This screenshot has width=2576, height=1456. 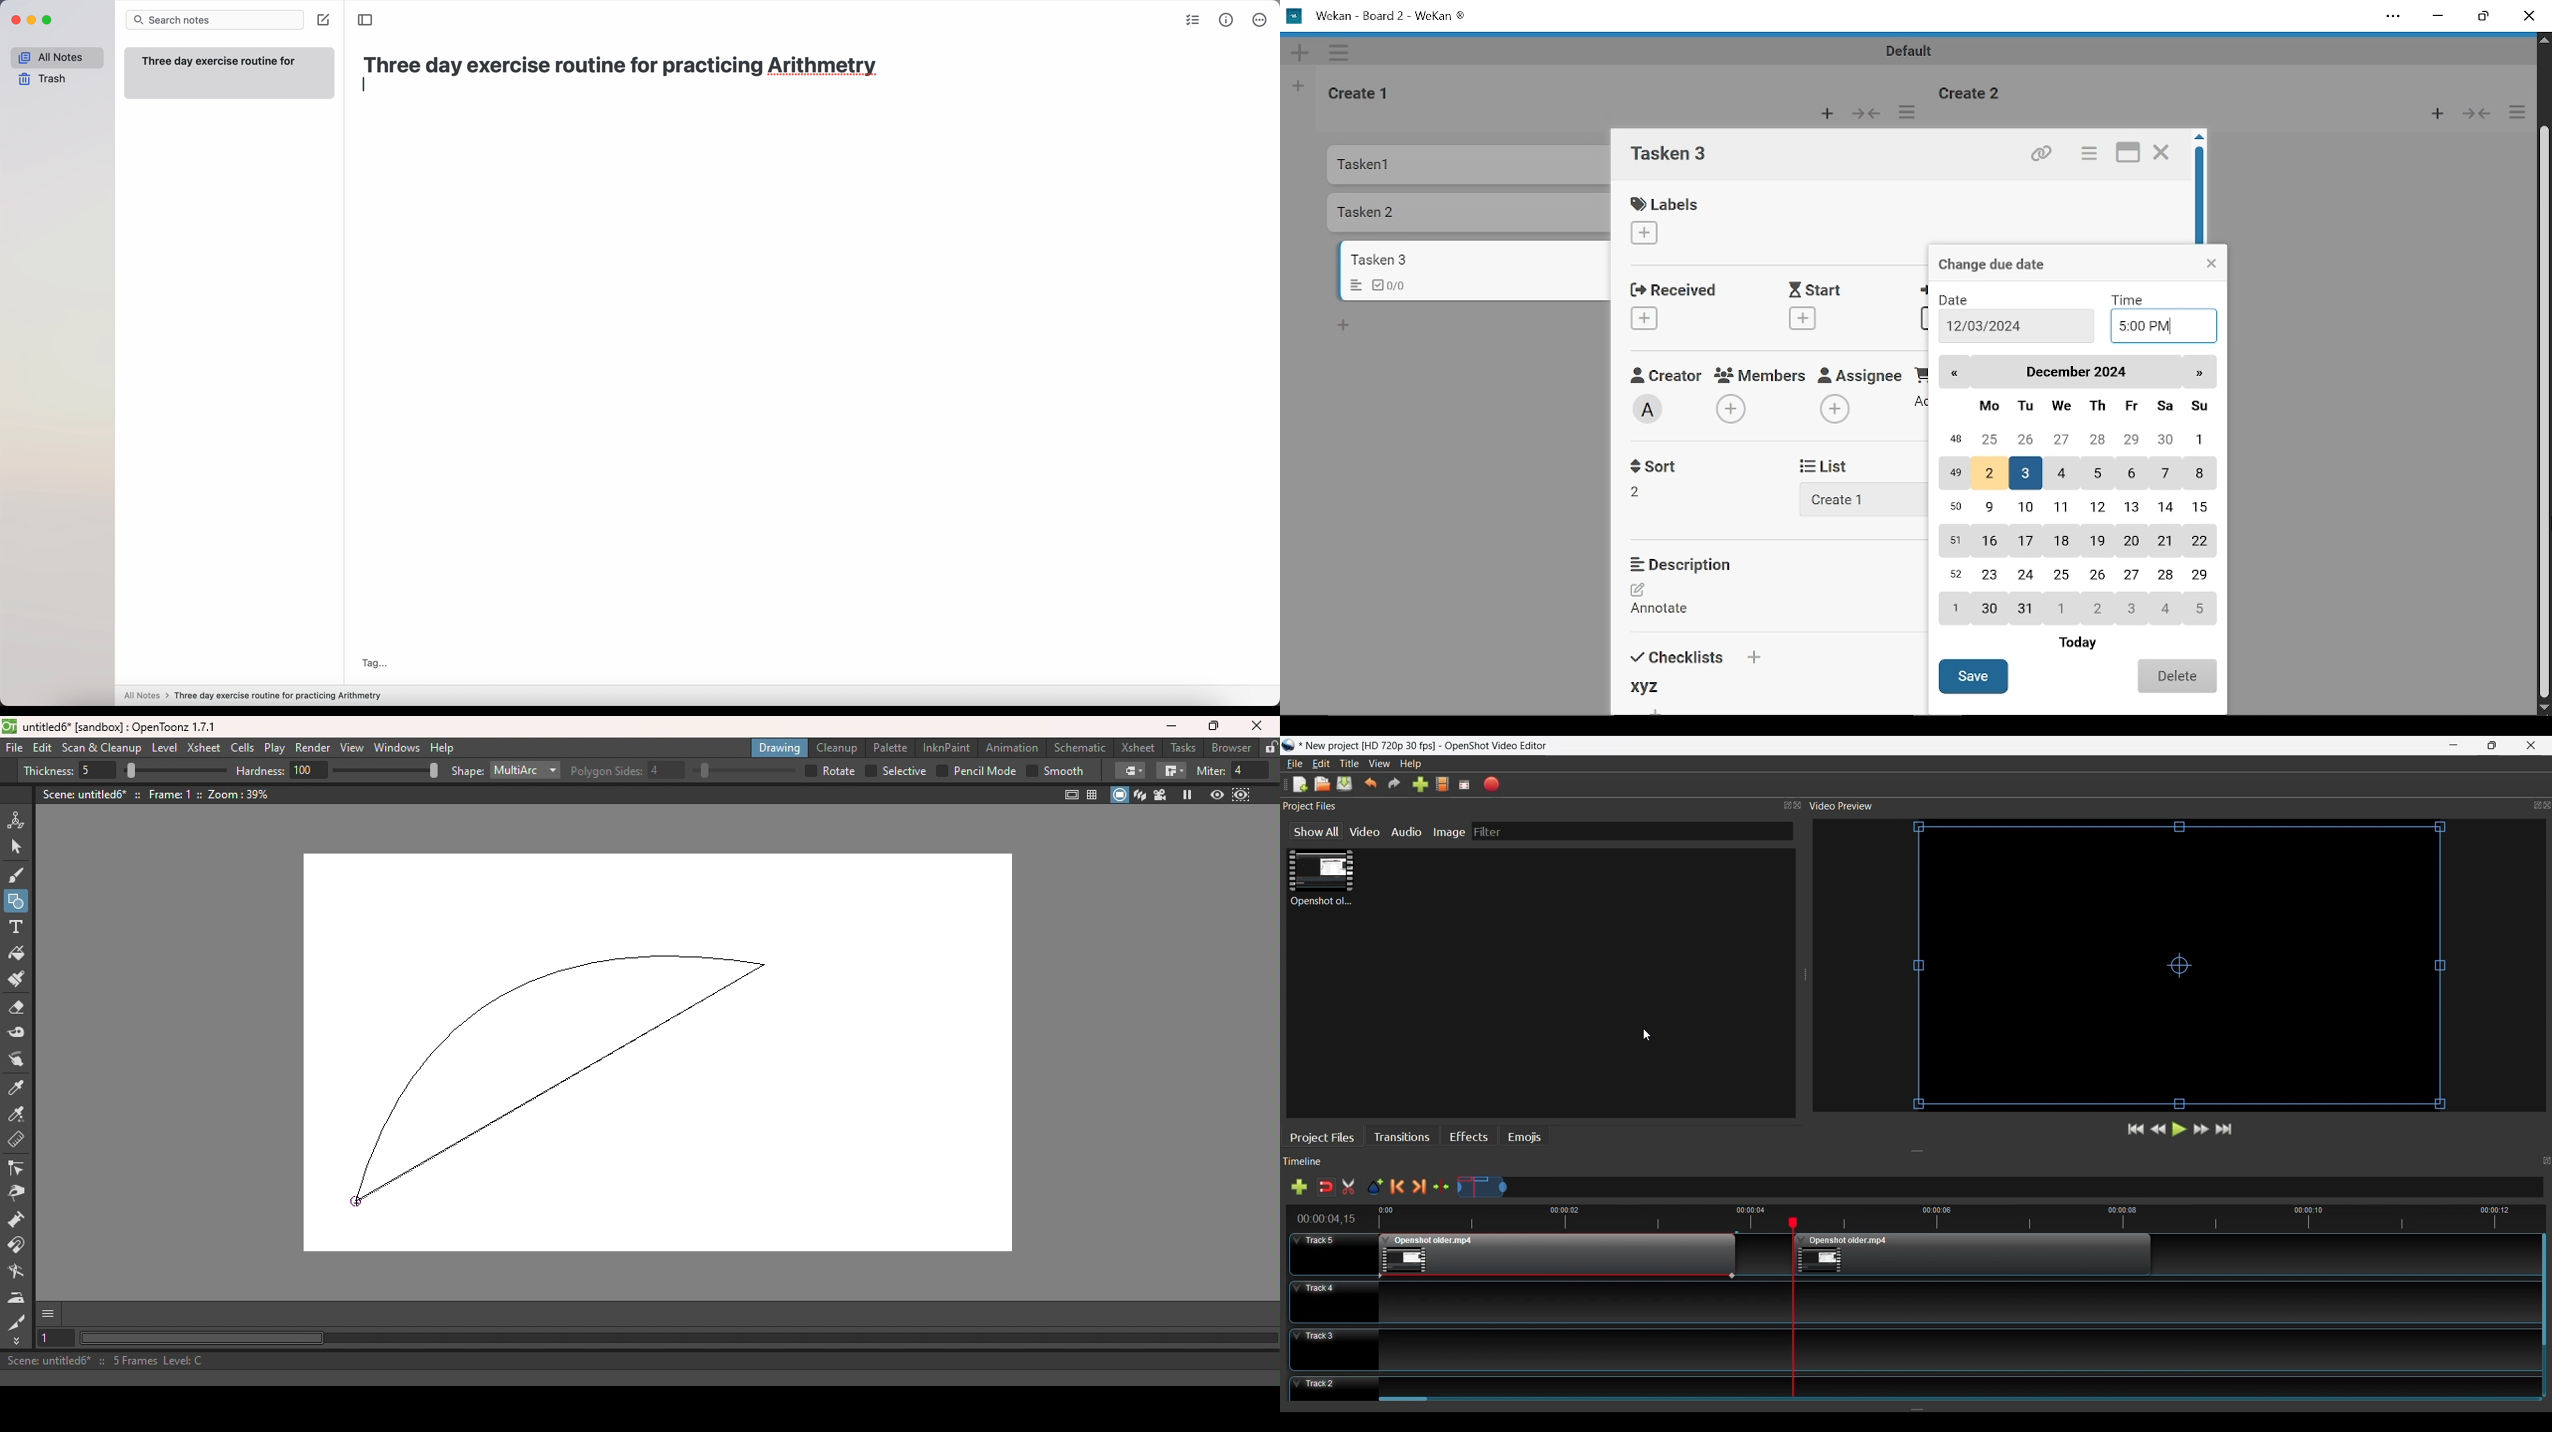 I want to click on List, so click(x=1837, y=465).